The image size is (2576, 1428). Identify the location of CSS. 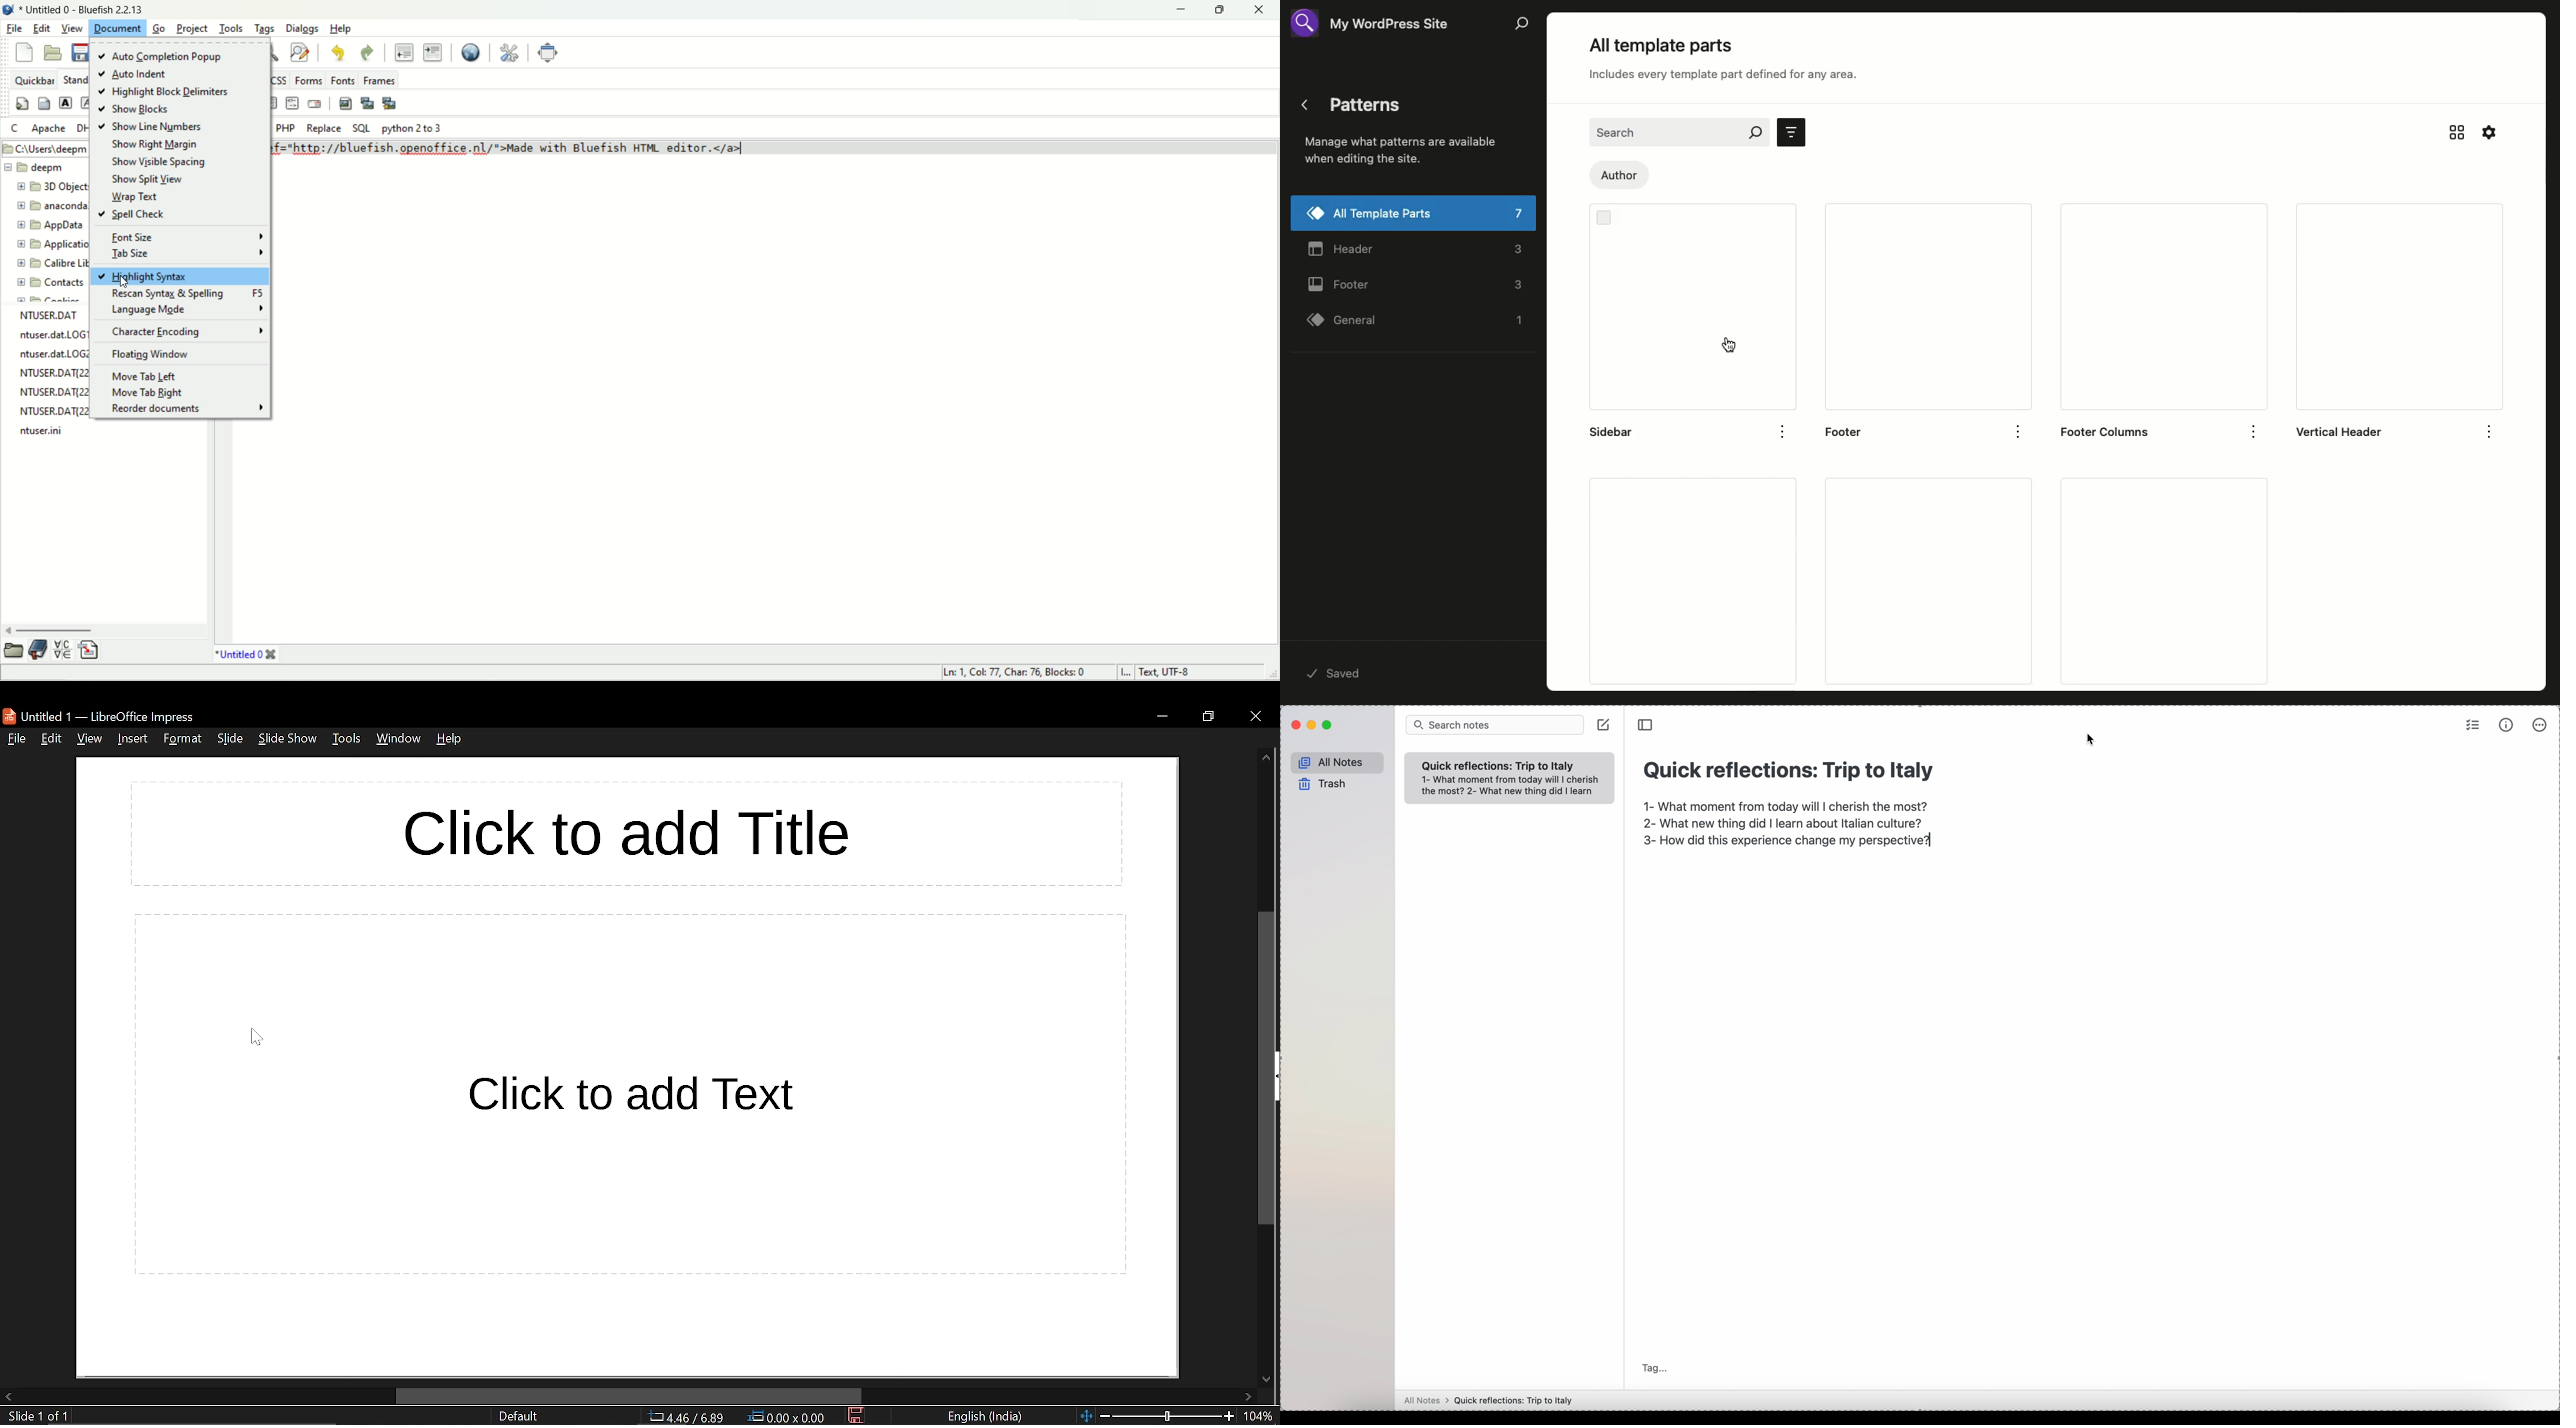
(278, 80).